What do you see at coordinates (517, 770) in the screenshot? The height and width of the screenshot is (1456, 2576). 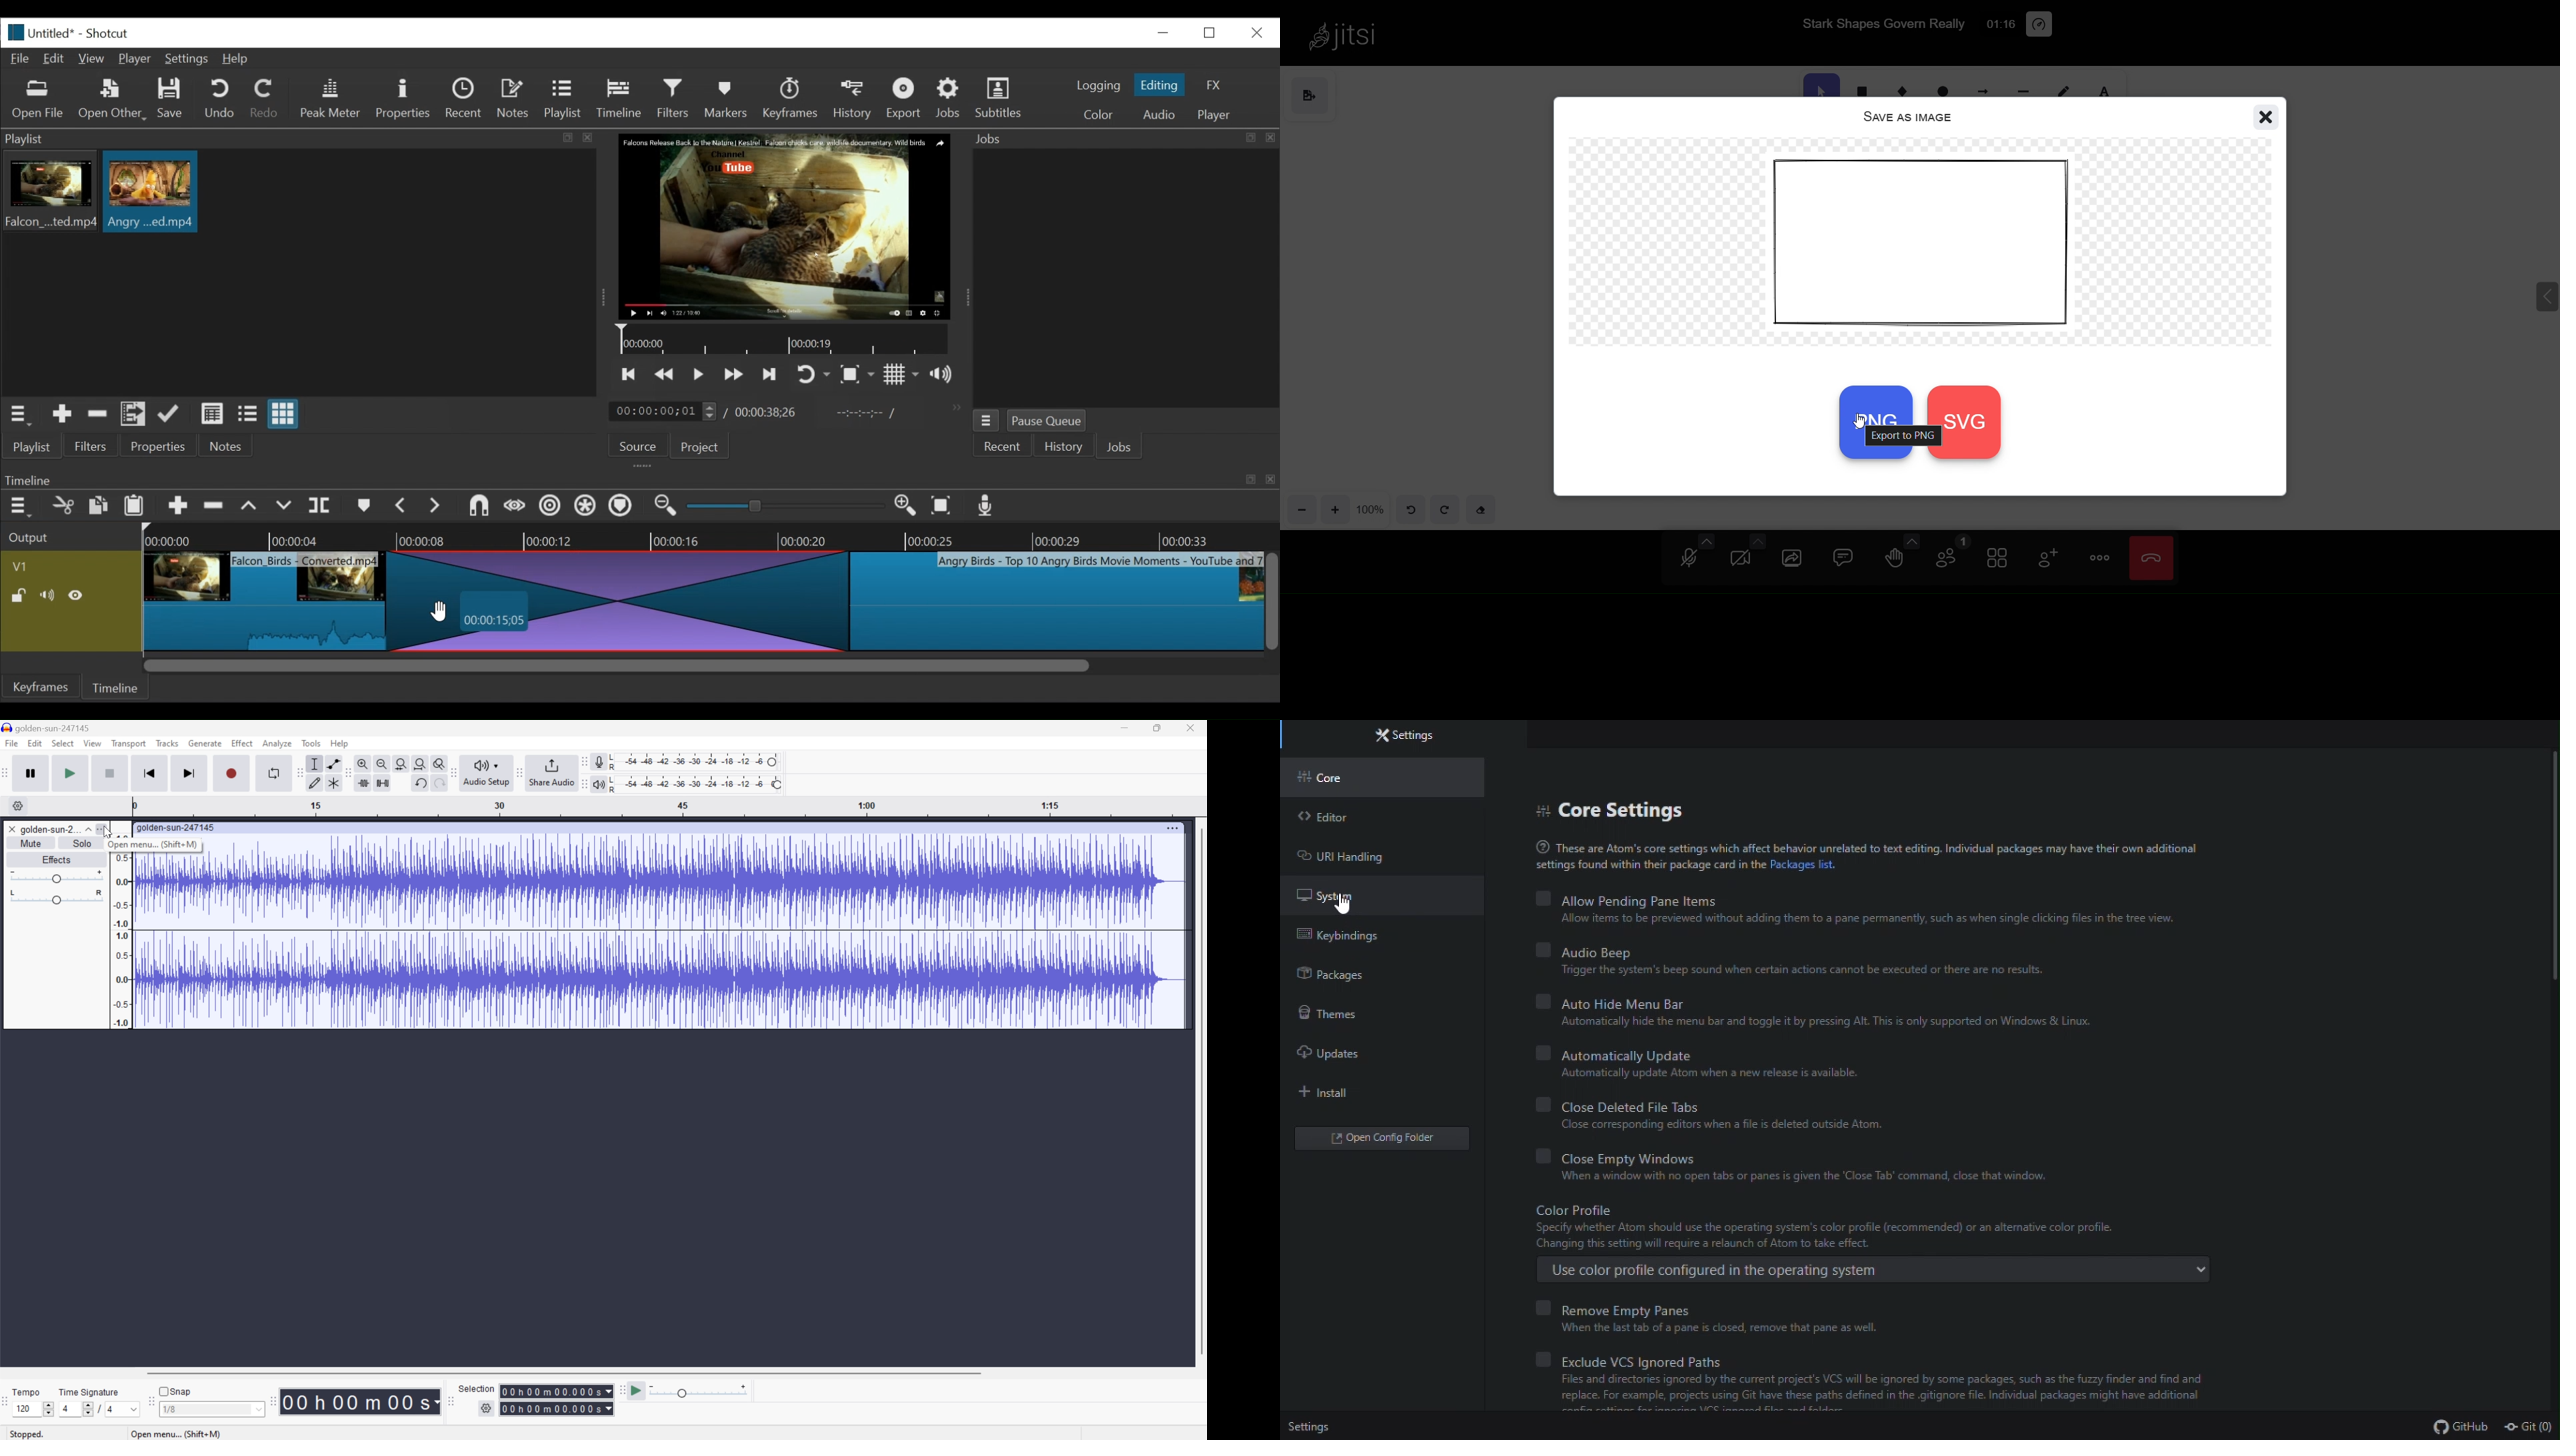 I see `Audacity Share audio toolbar` at bounding box center [517, 770].